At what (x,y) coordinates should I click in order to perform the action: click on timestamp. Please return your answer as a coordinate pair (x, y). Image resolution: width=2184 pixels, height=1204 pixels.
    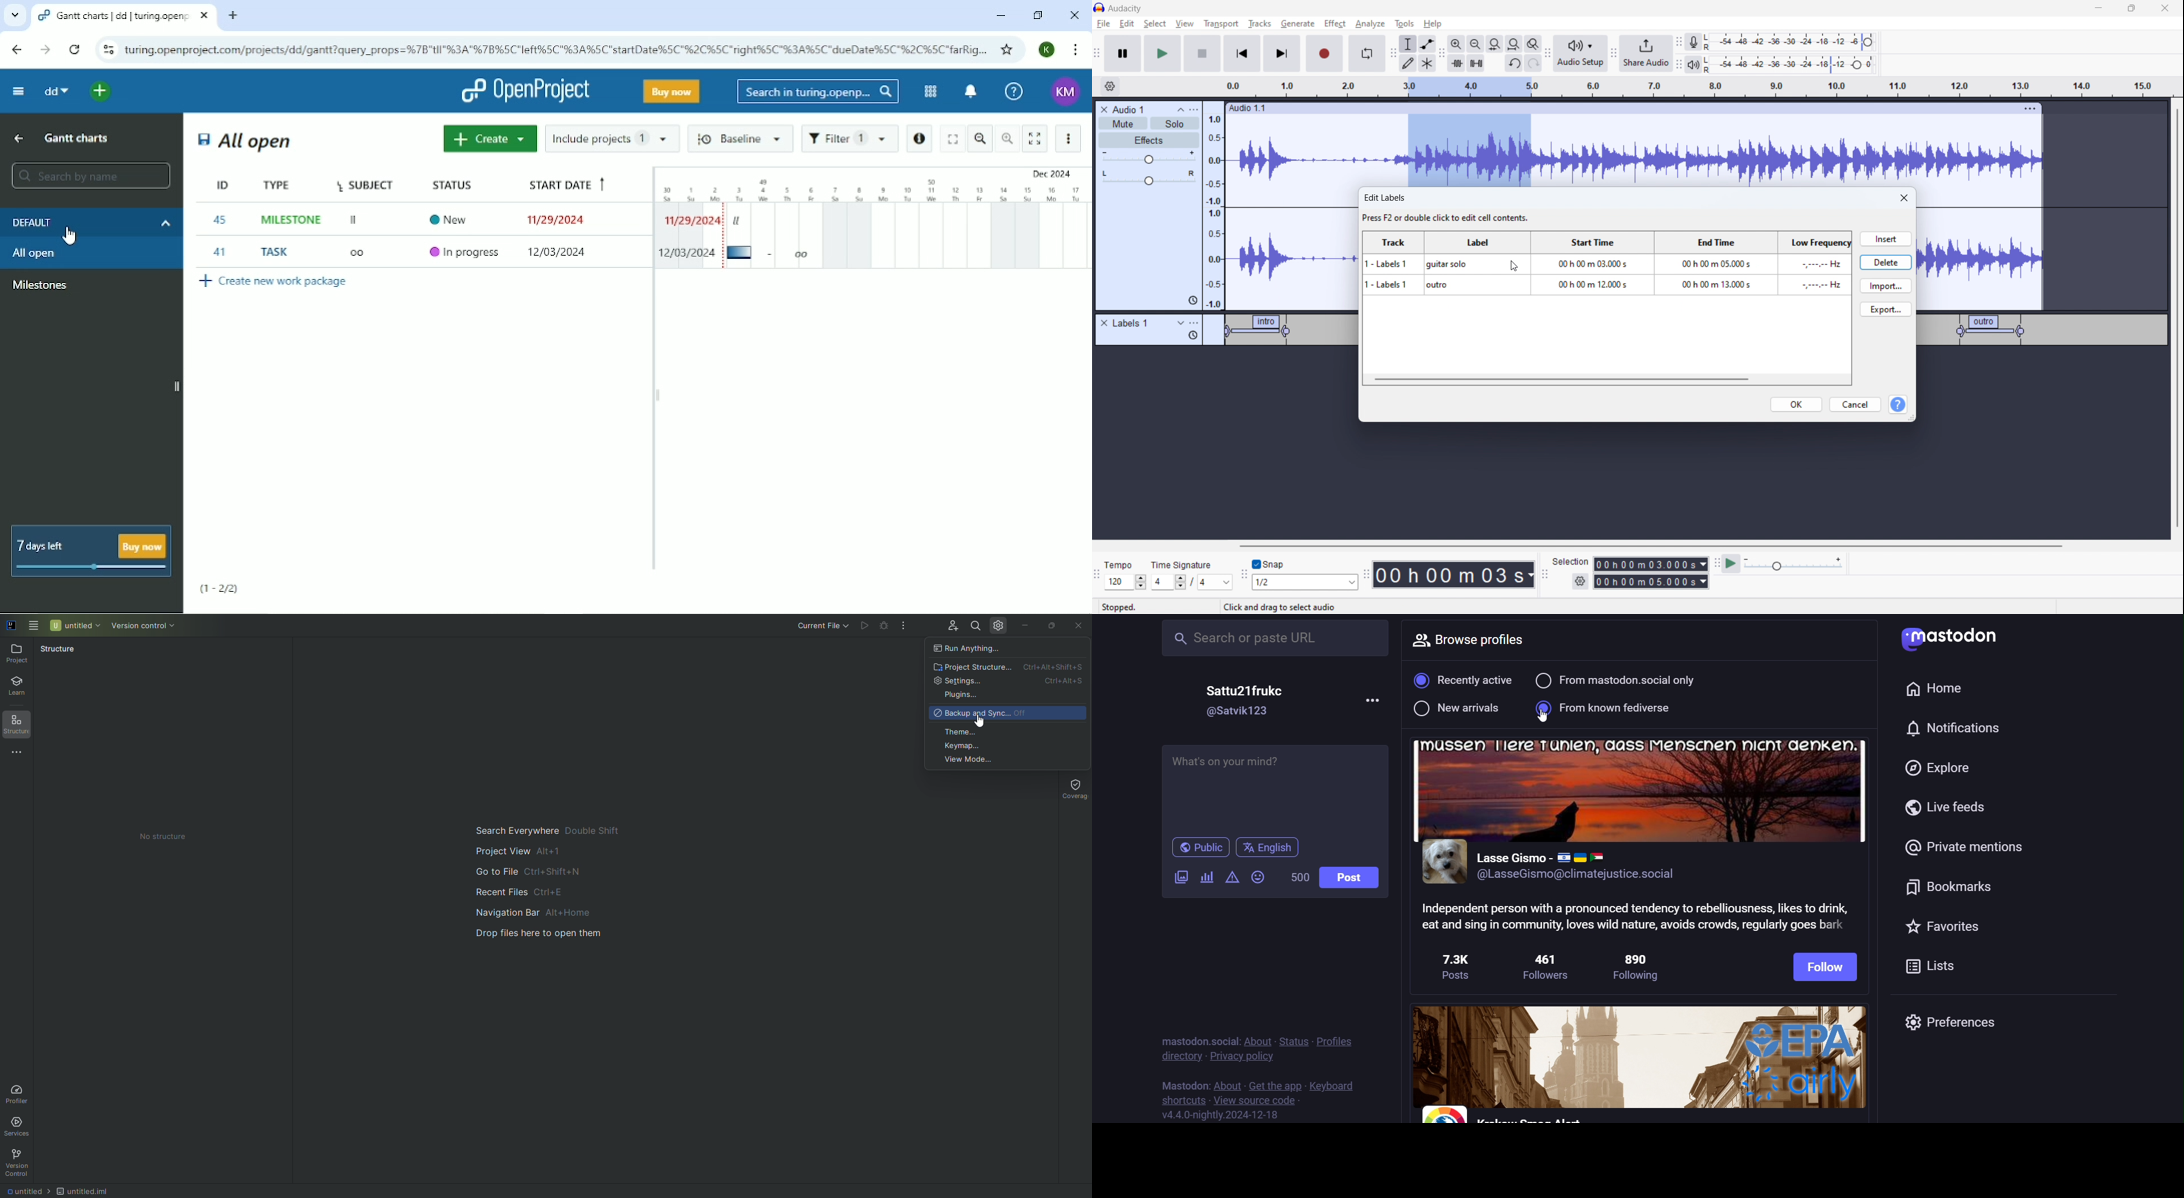
    Looking at the image, I should click on (1454, 574).